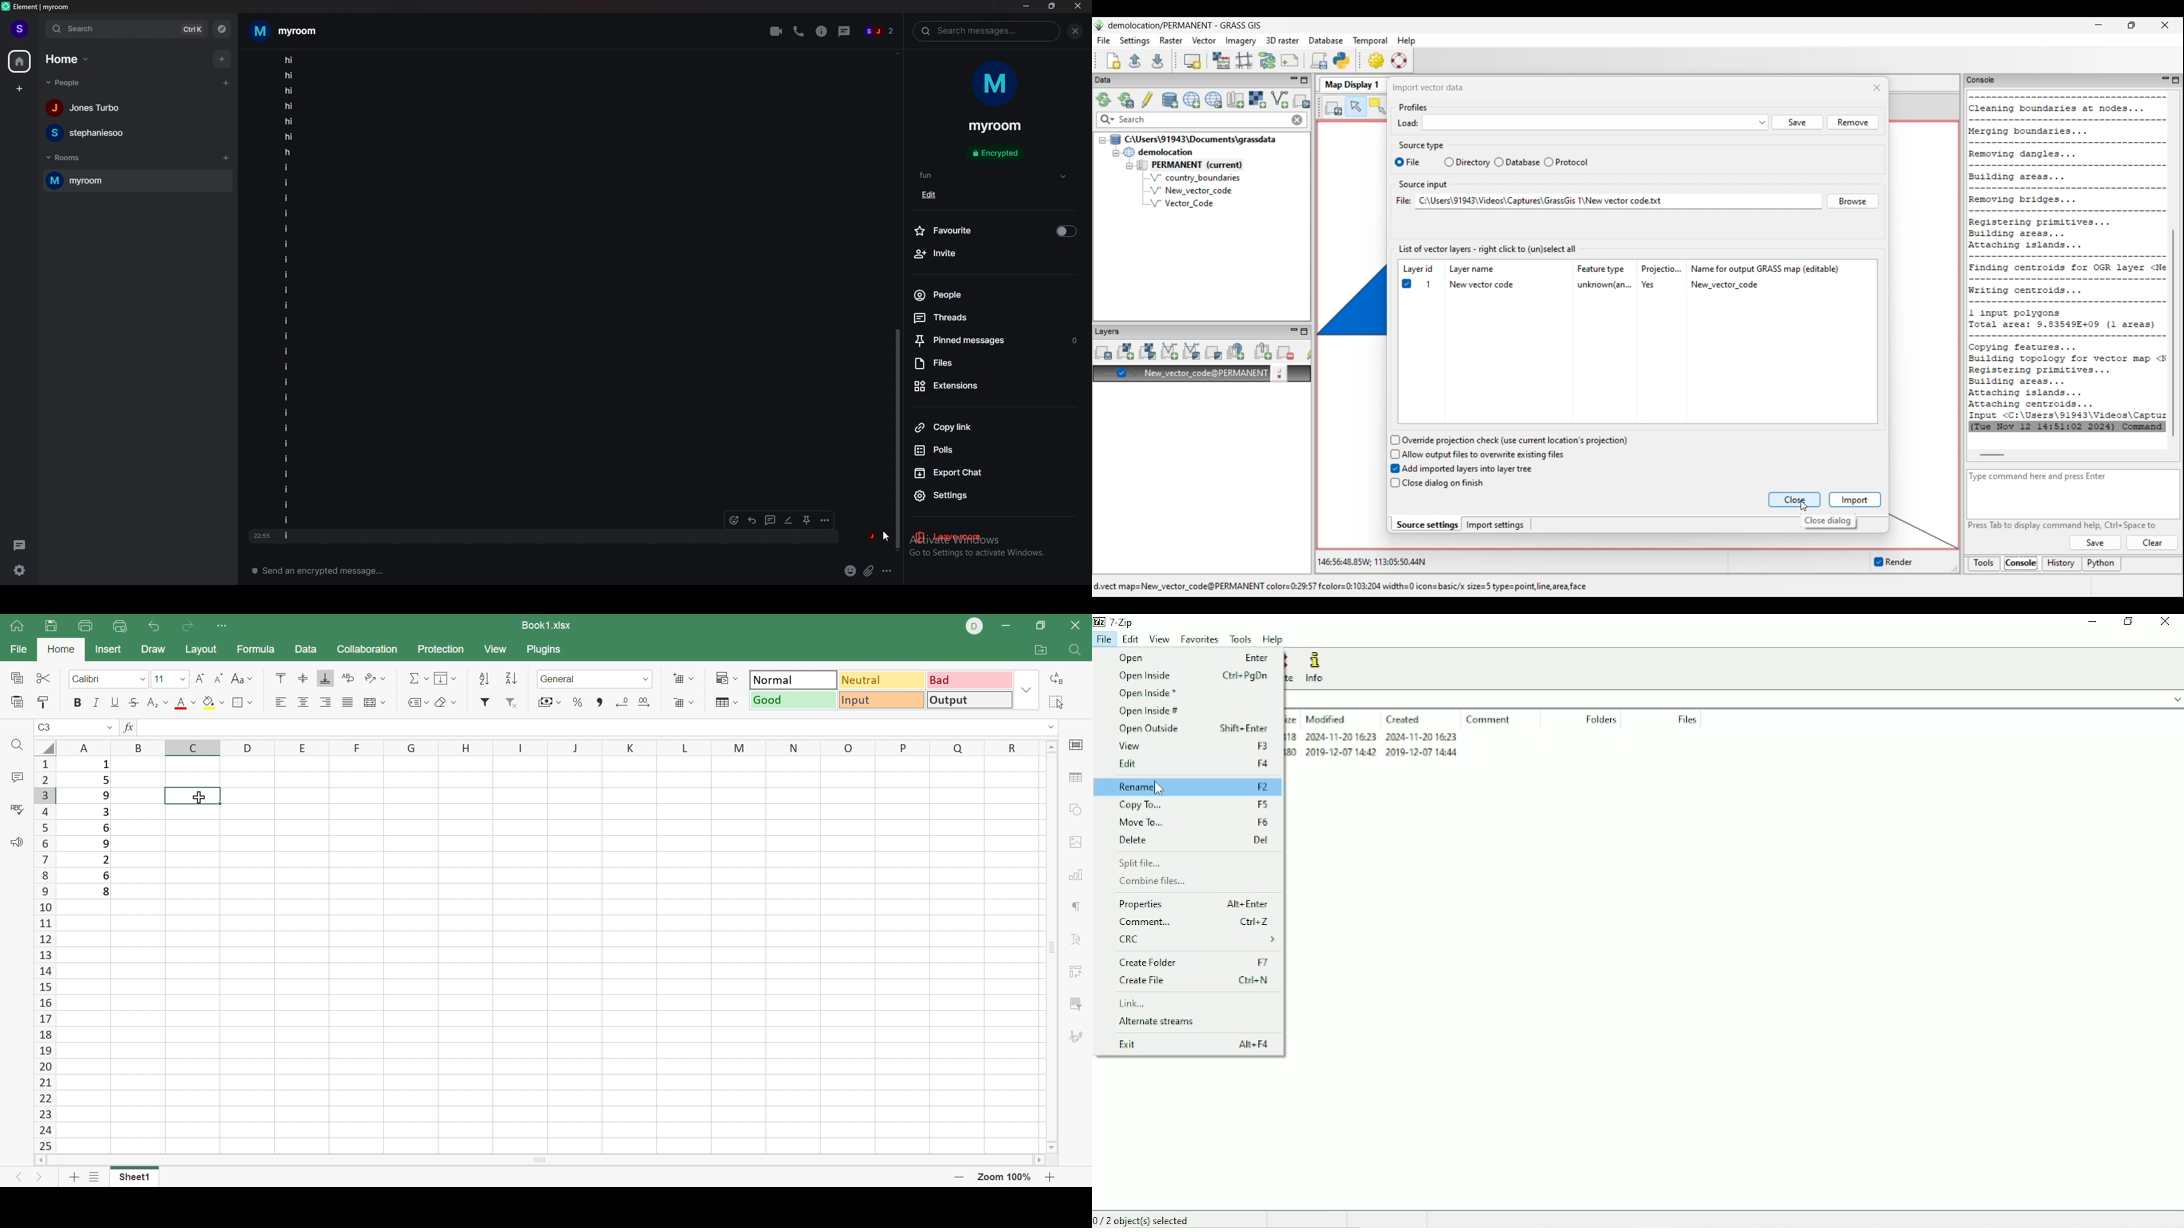  I want to click on paragraph settings, so click(1079, 906).